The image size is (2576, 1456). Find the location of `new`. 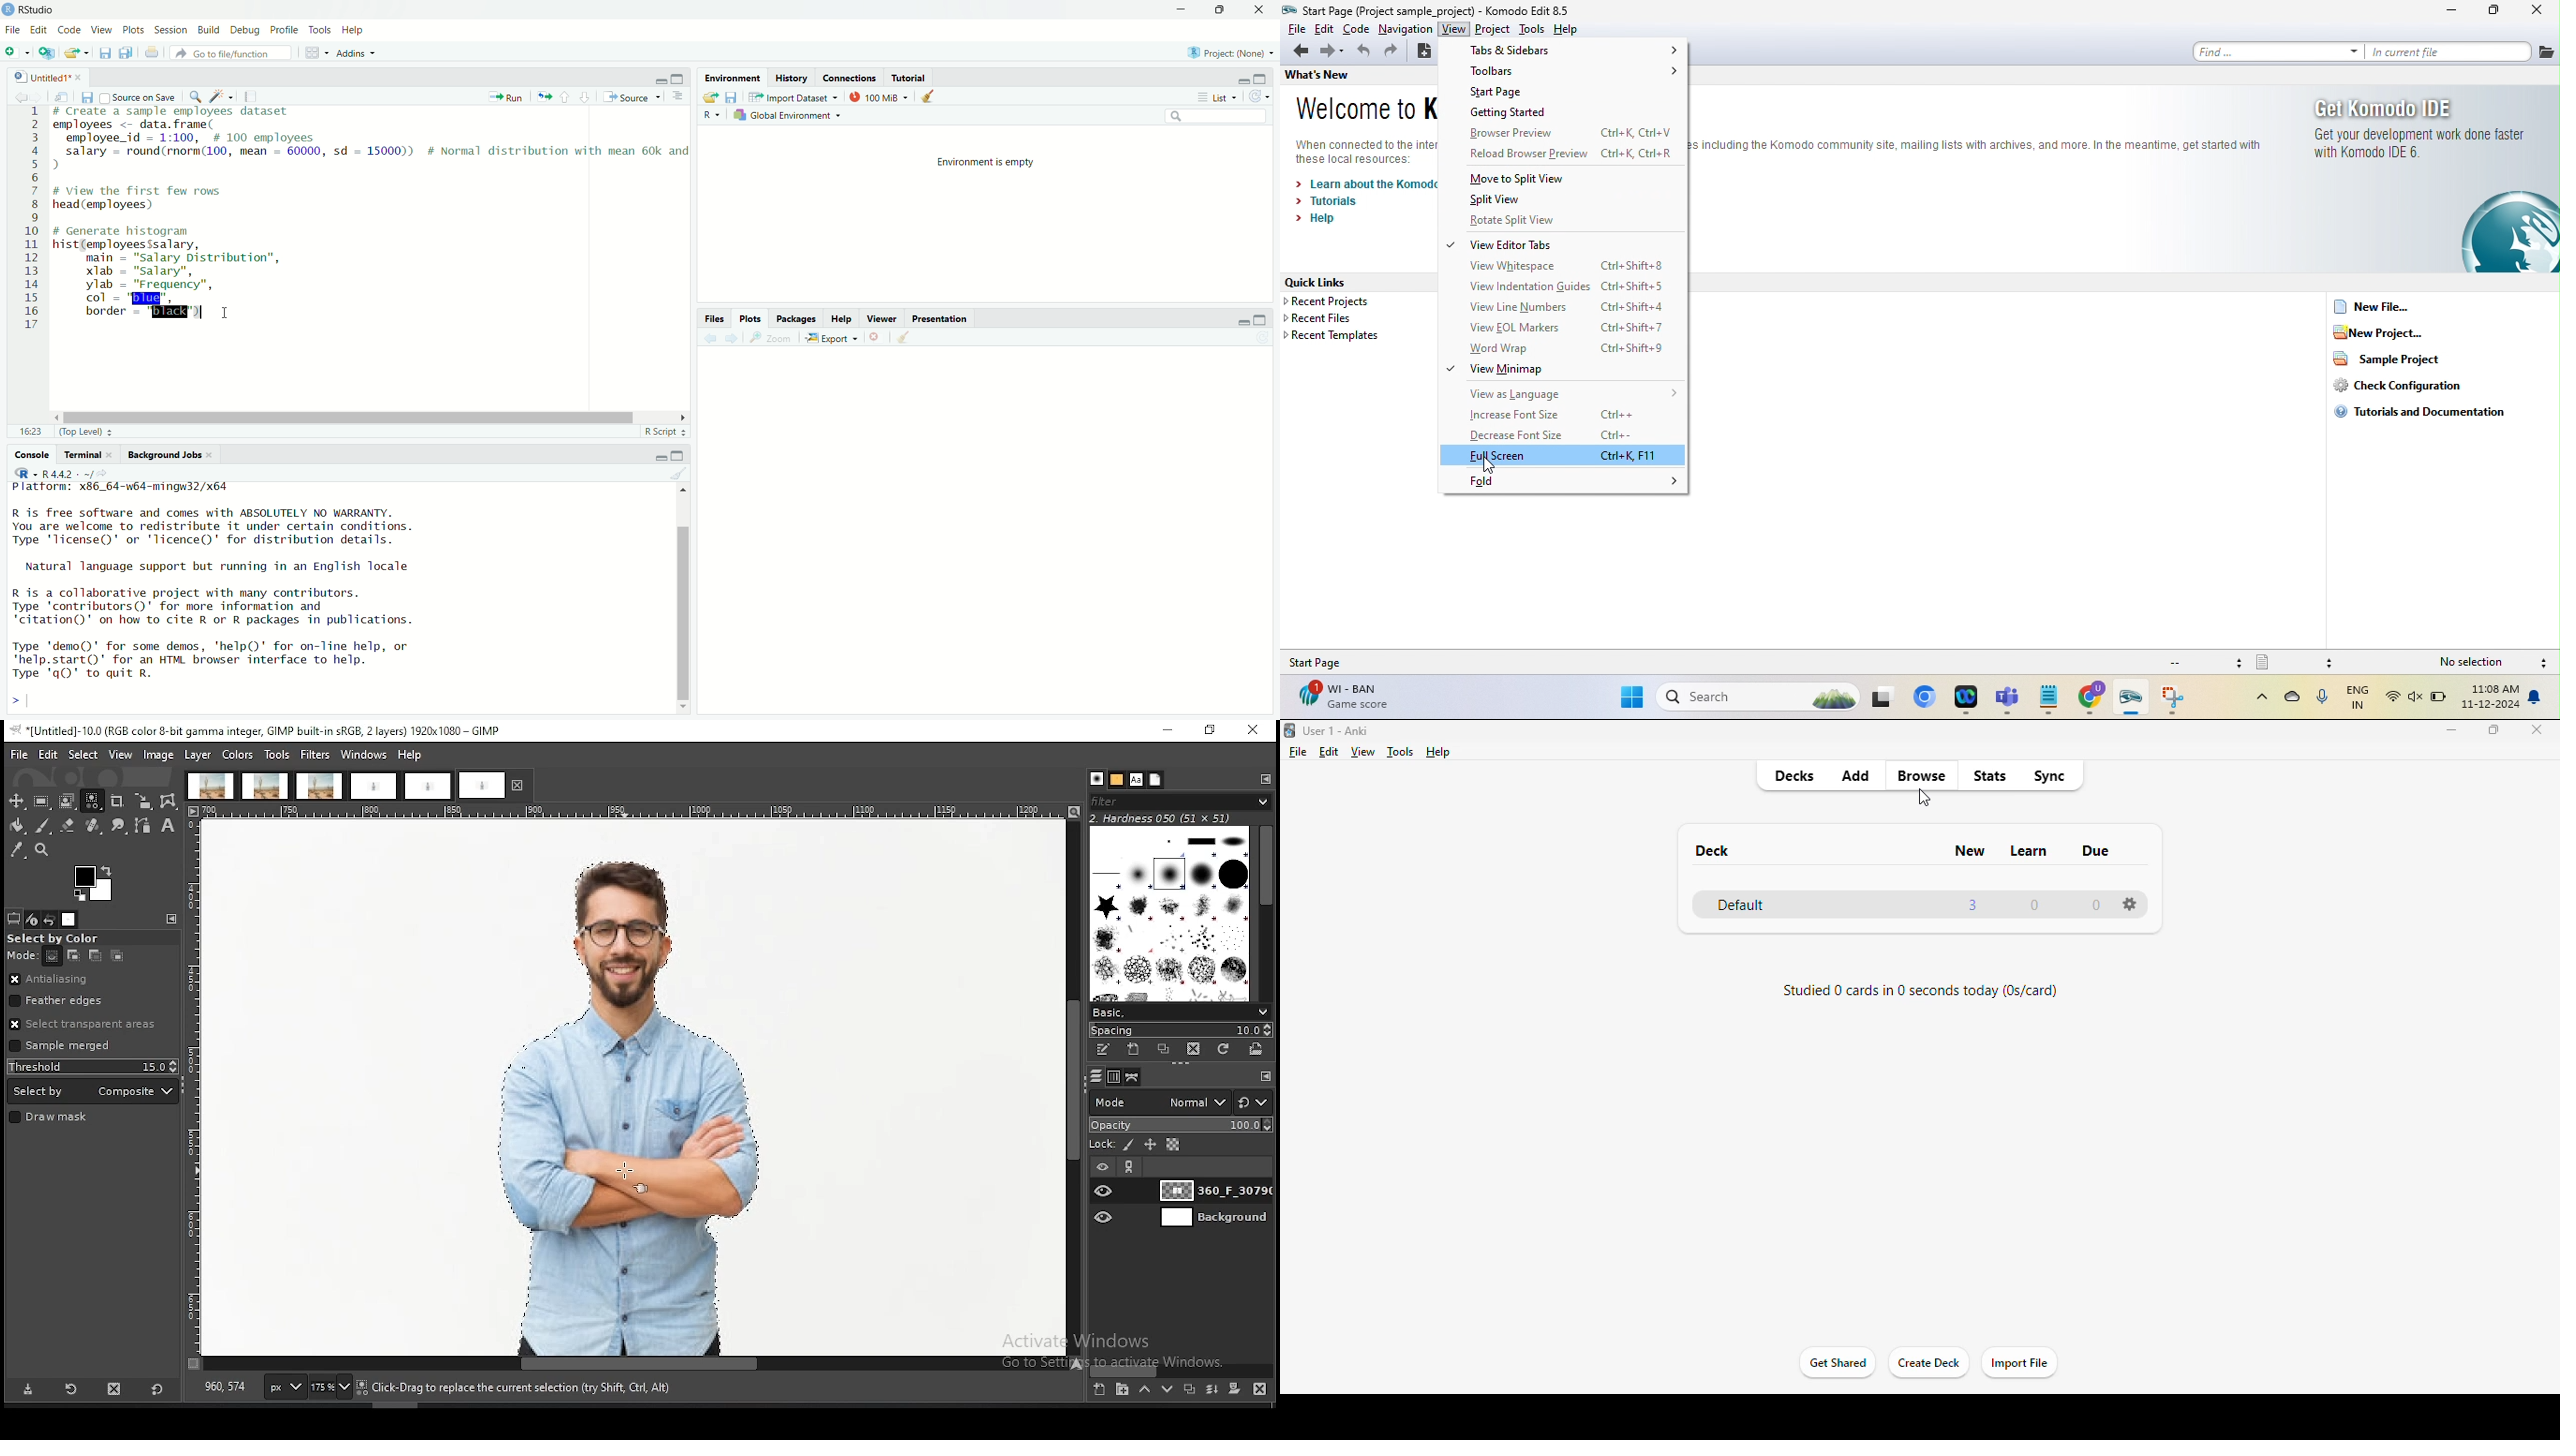

new is located at coordinates (1971, 851).